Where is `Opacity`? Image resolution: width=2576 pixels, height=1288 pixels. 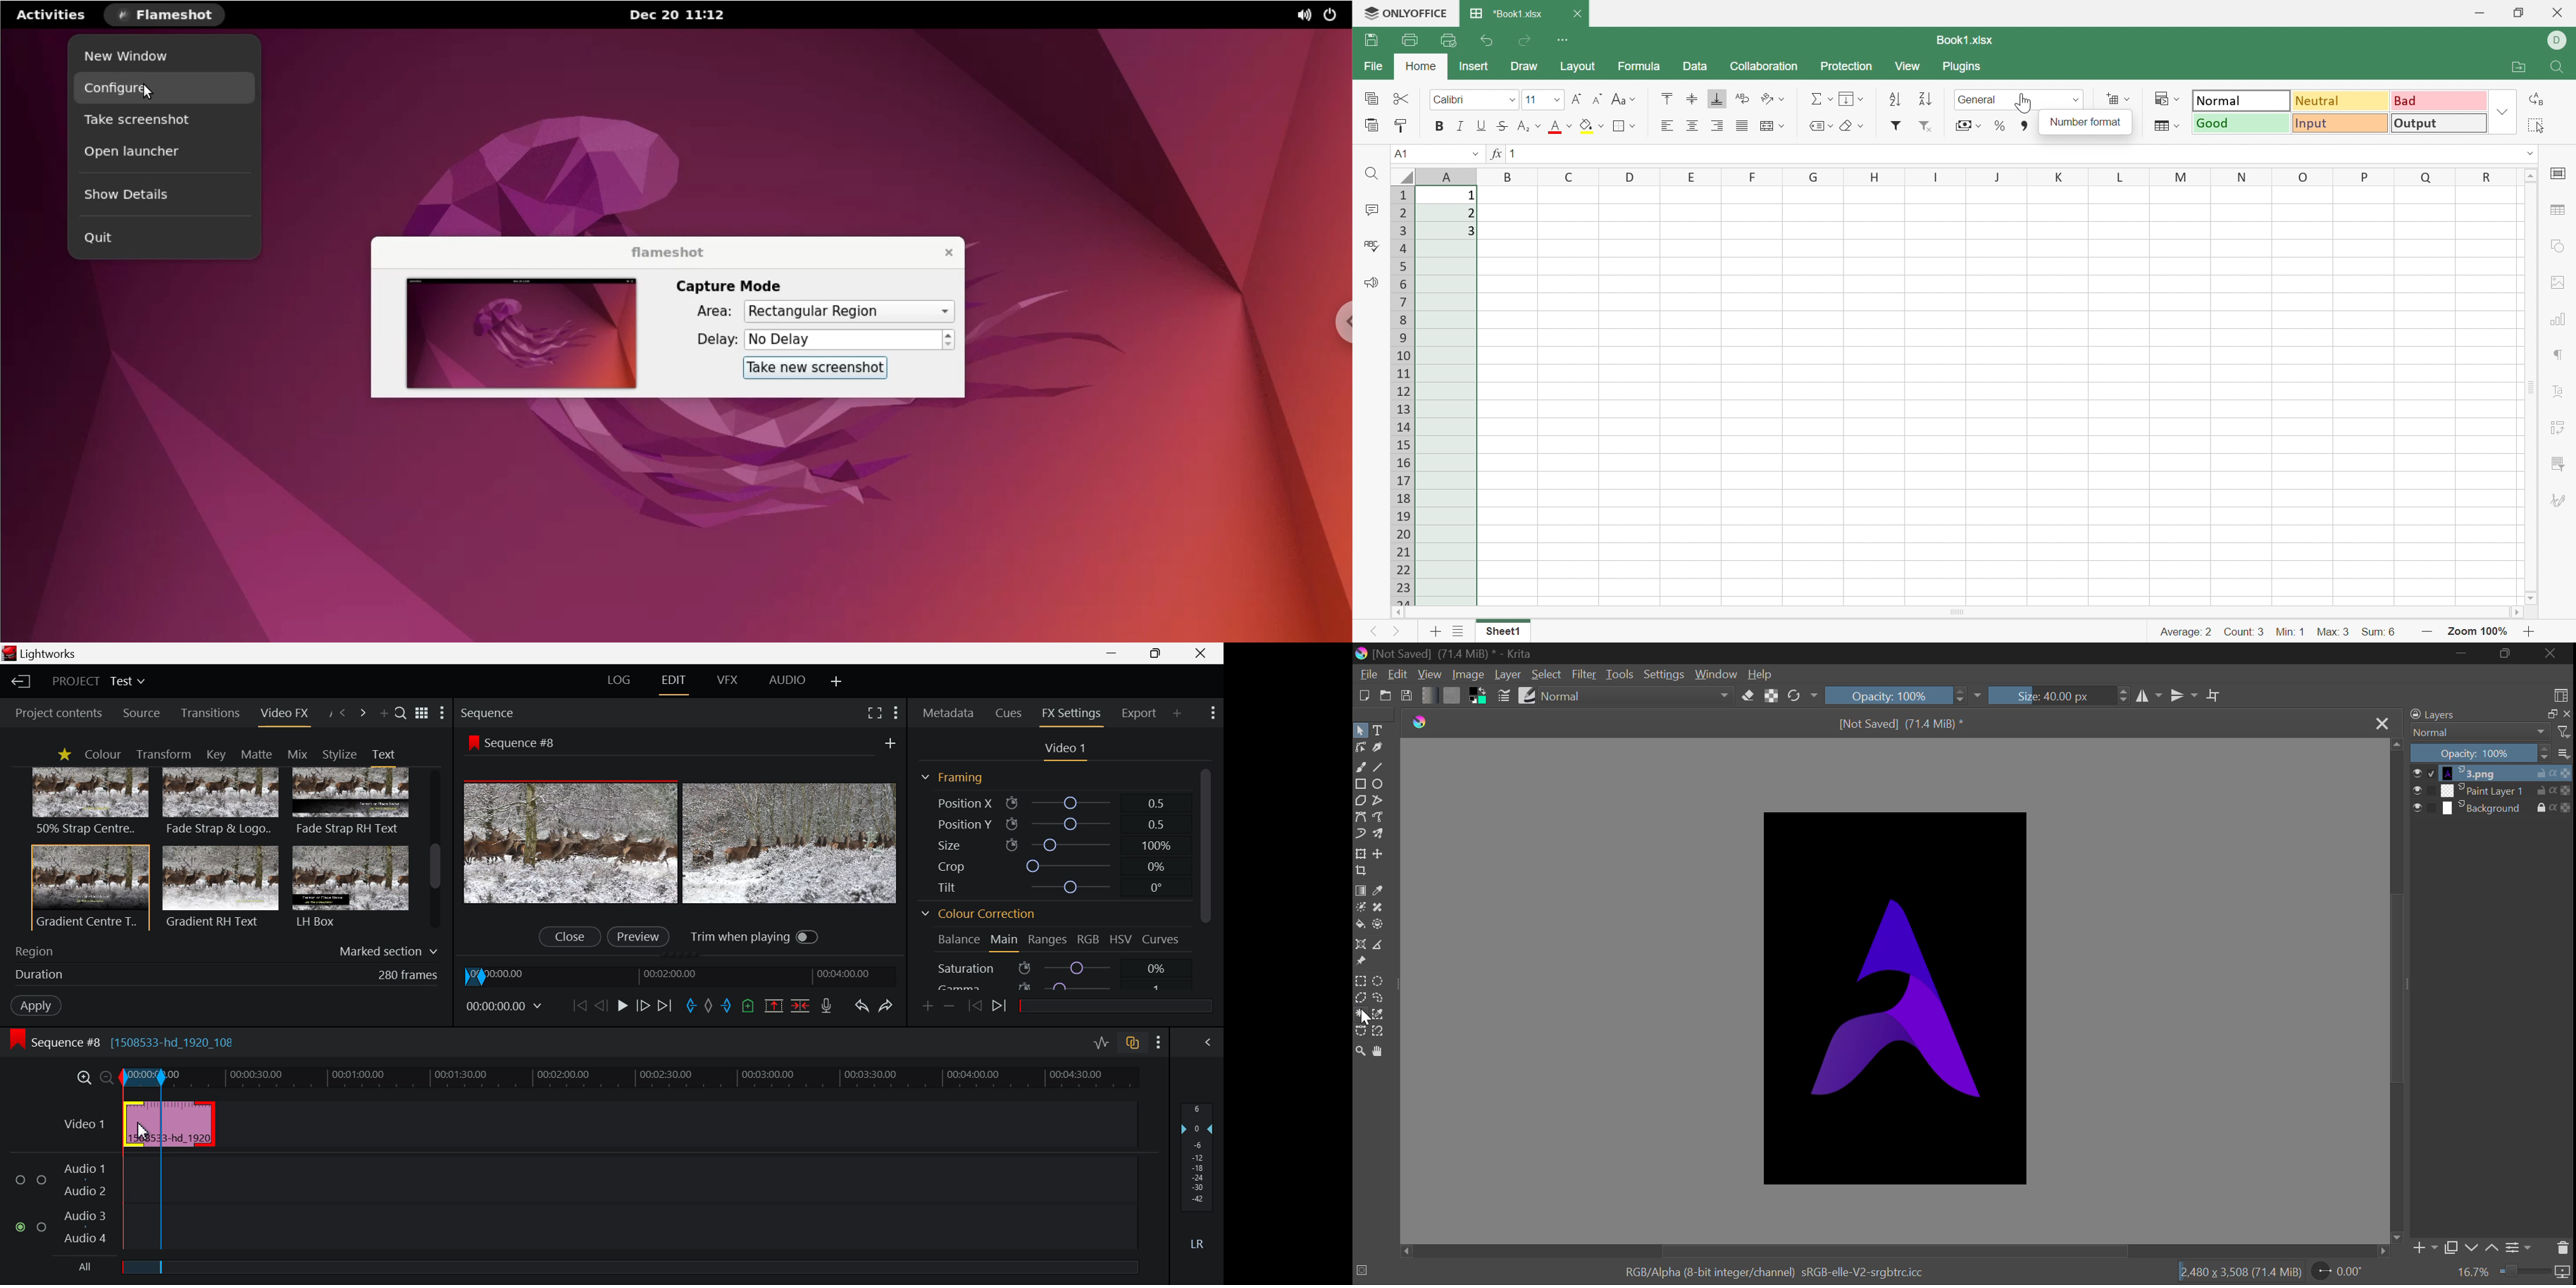 Opacity is located at coordinates (2480, 754).